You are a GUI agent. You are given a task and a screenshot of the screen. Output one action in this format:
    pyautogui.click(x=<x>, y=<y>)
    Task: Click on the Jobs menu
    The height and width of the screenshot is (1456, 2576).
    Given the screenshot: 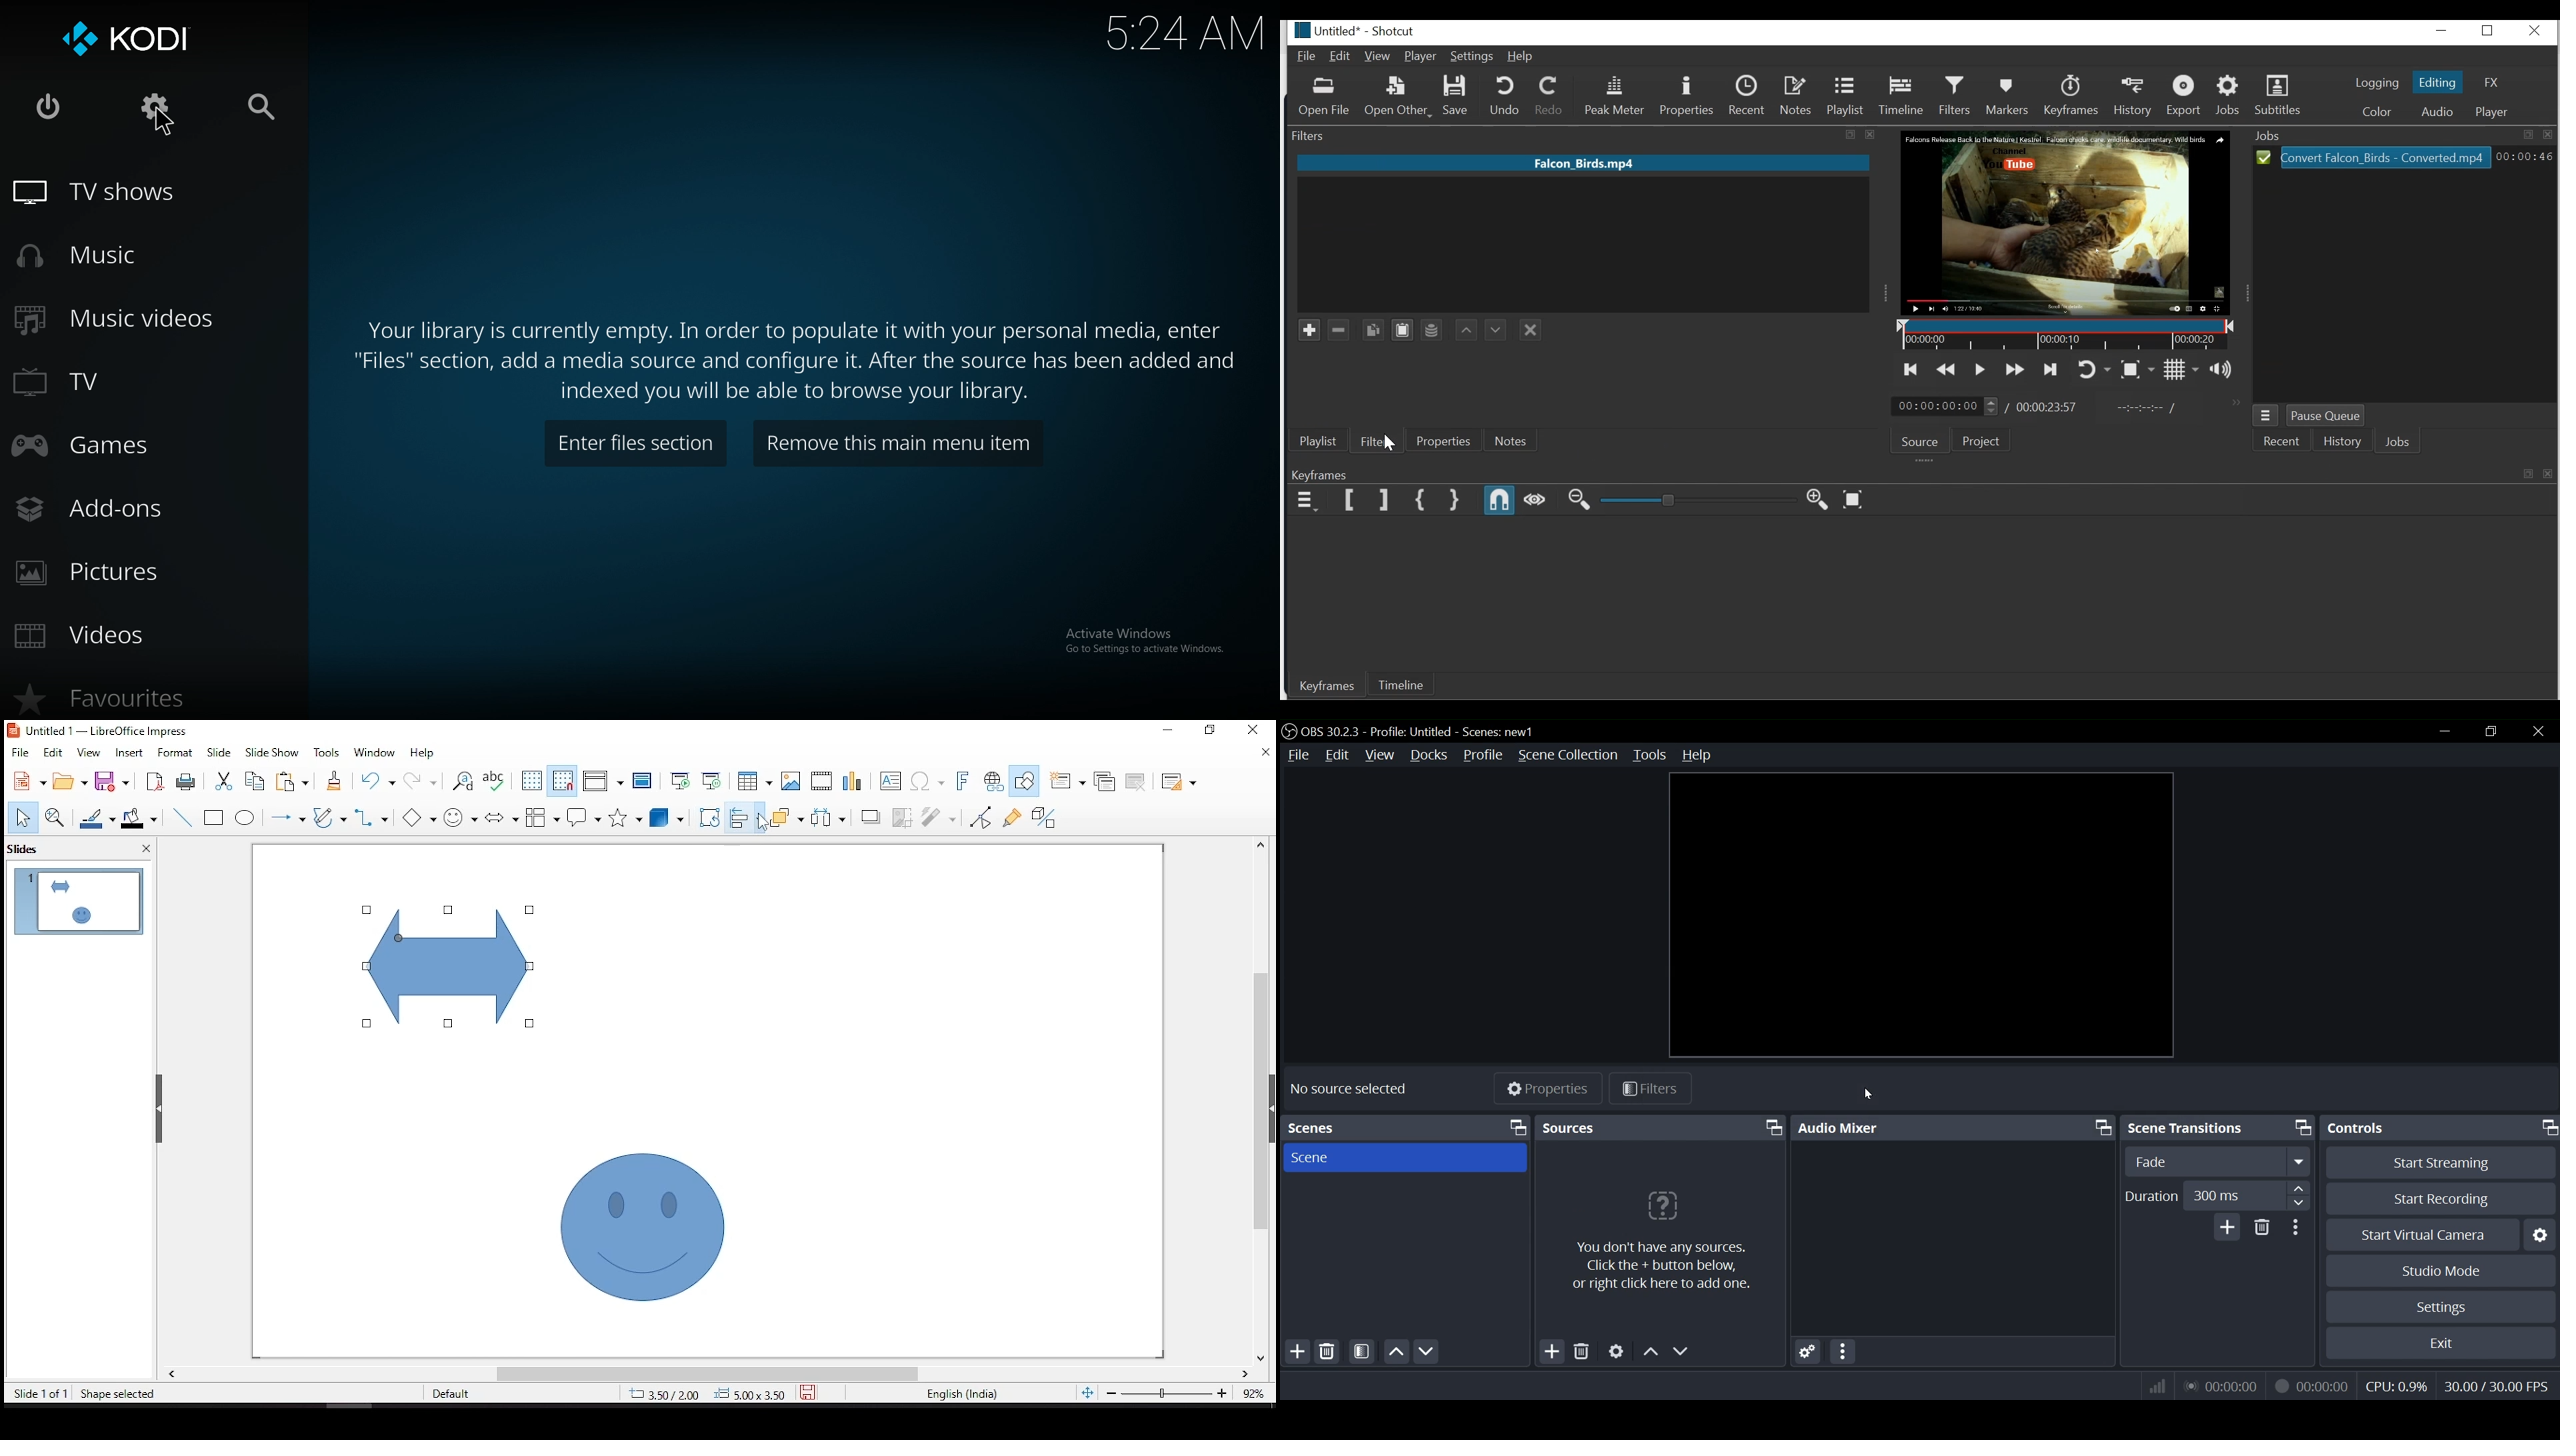 What is the action you would take?
    pyautogui.click(x=2266, y=415)
    